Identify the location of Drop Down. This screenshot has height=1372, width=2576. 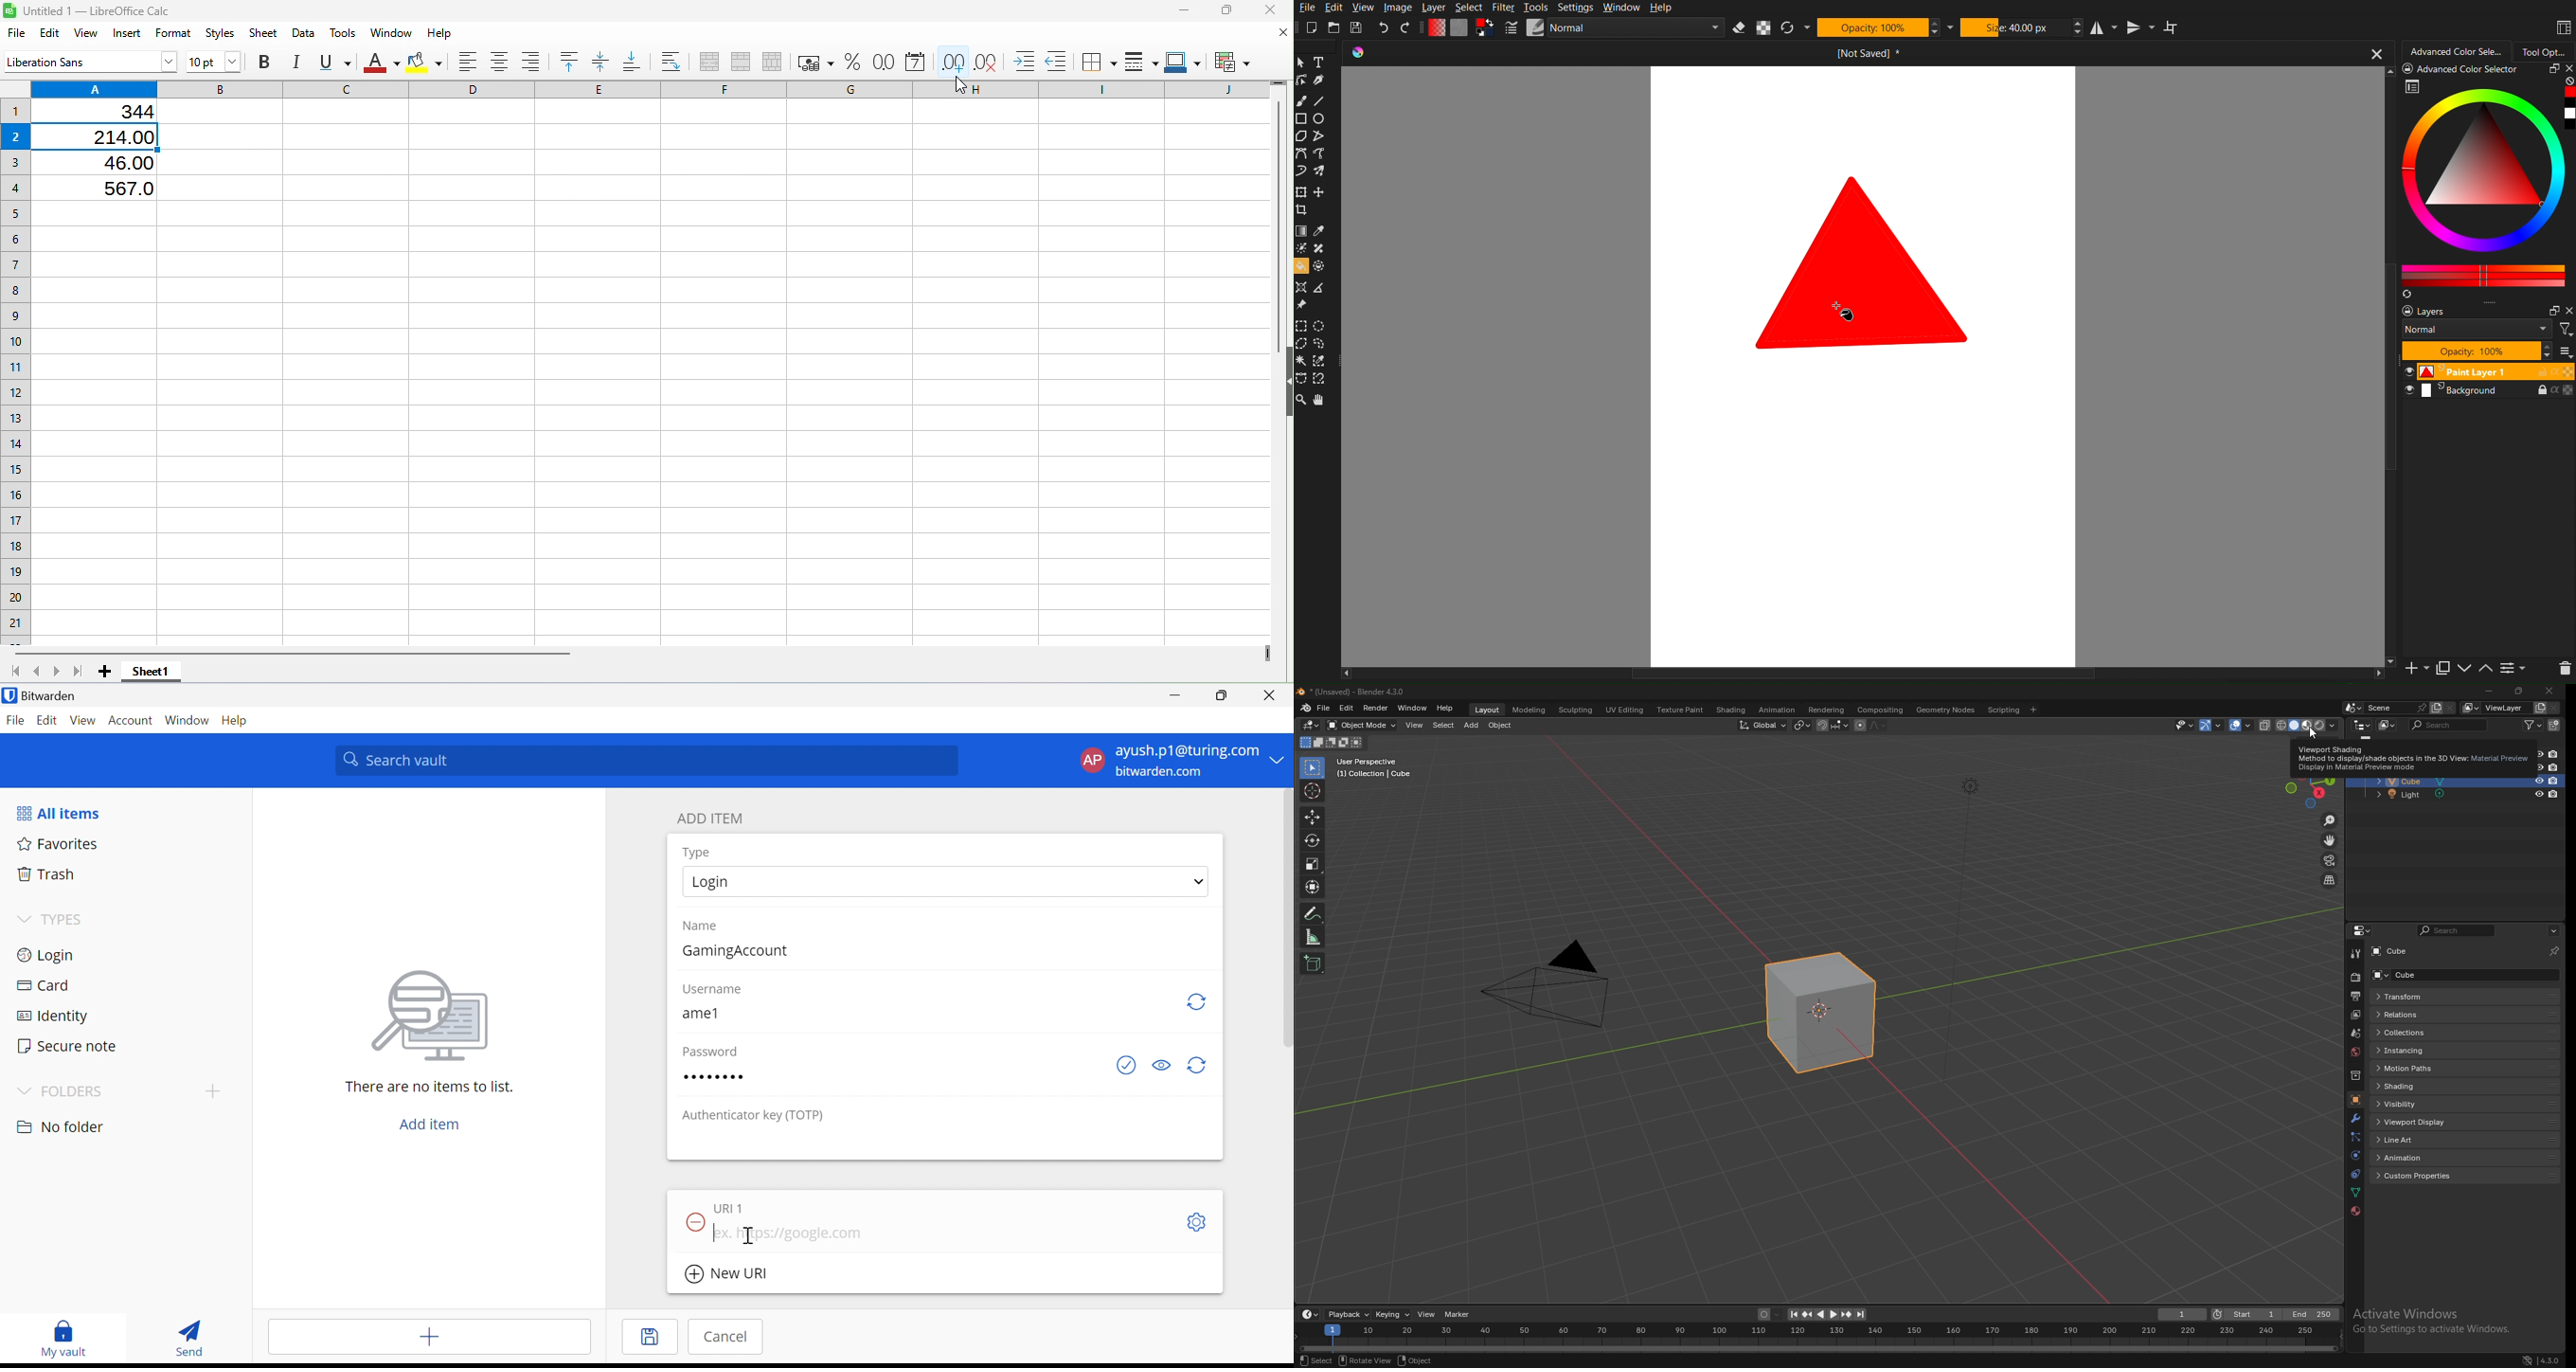
(21, 1090).